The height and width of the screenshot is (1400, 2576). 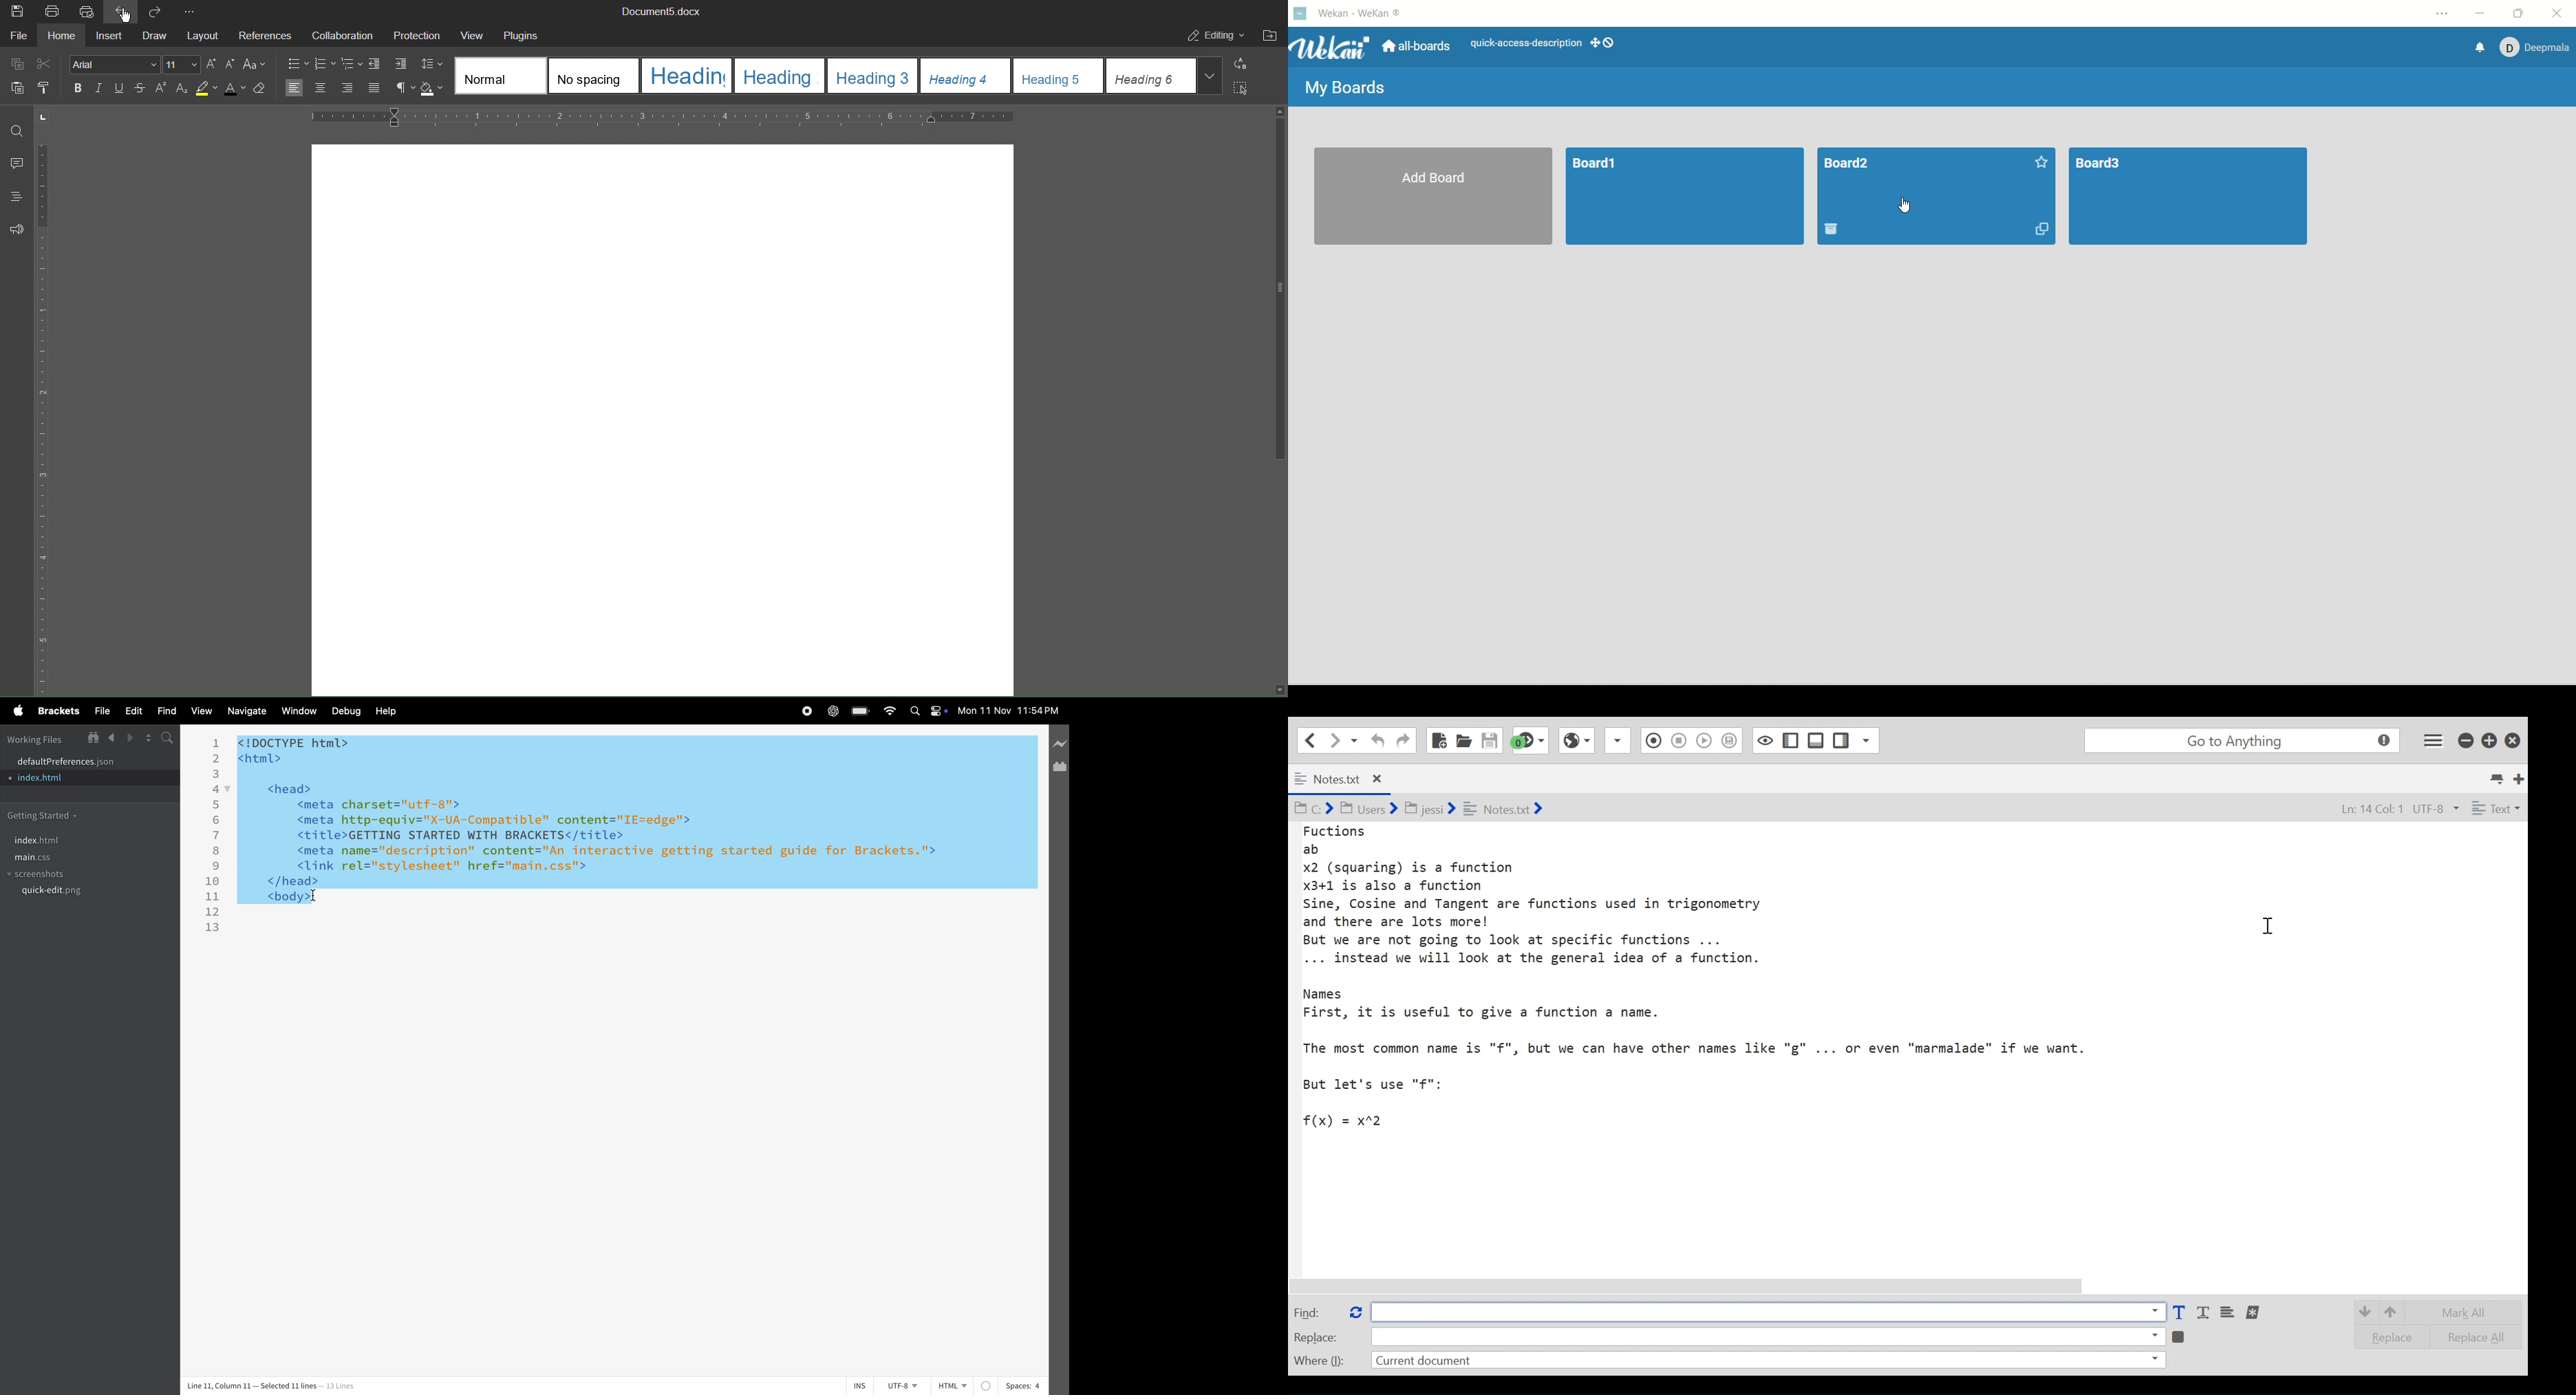 I want to click on Restore, so click(x=2490, y=739).